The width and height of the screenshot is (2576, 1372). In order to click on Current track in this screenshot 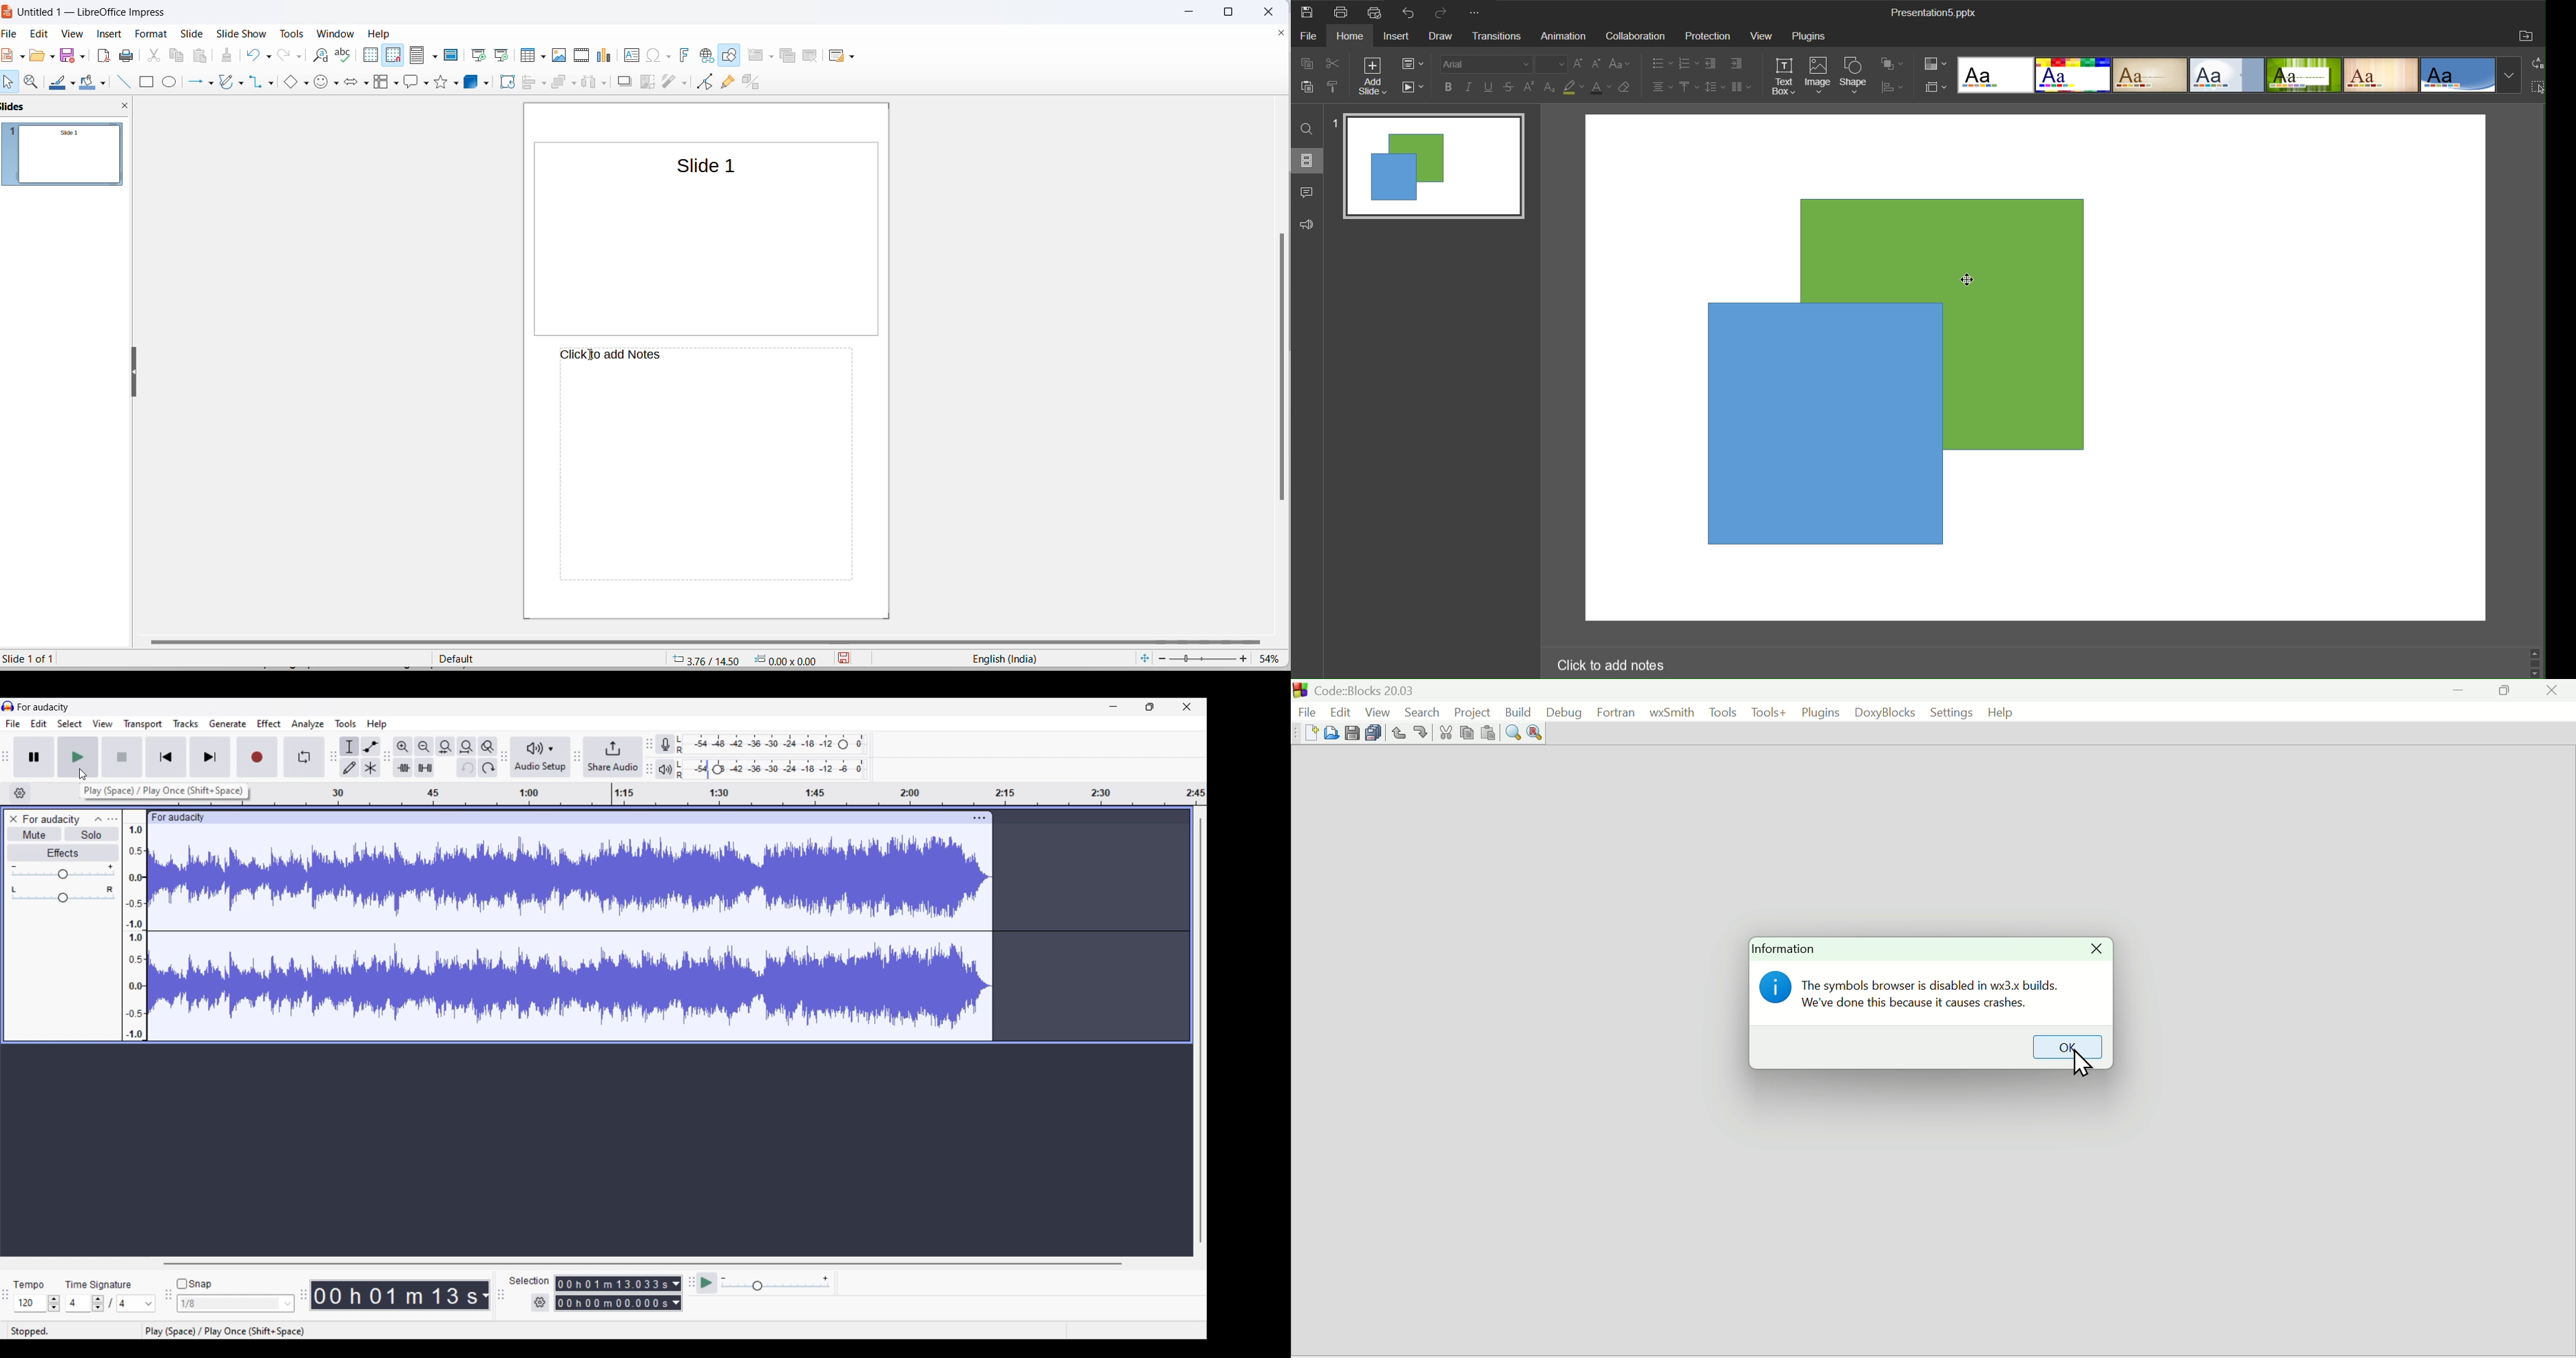, I will do `click(571, 932)`.